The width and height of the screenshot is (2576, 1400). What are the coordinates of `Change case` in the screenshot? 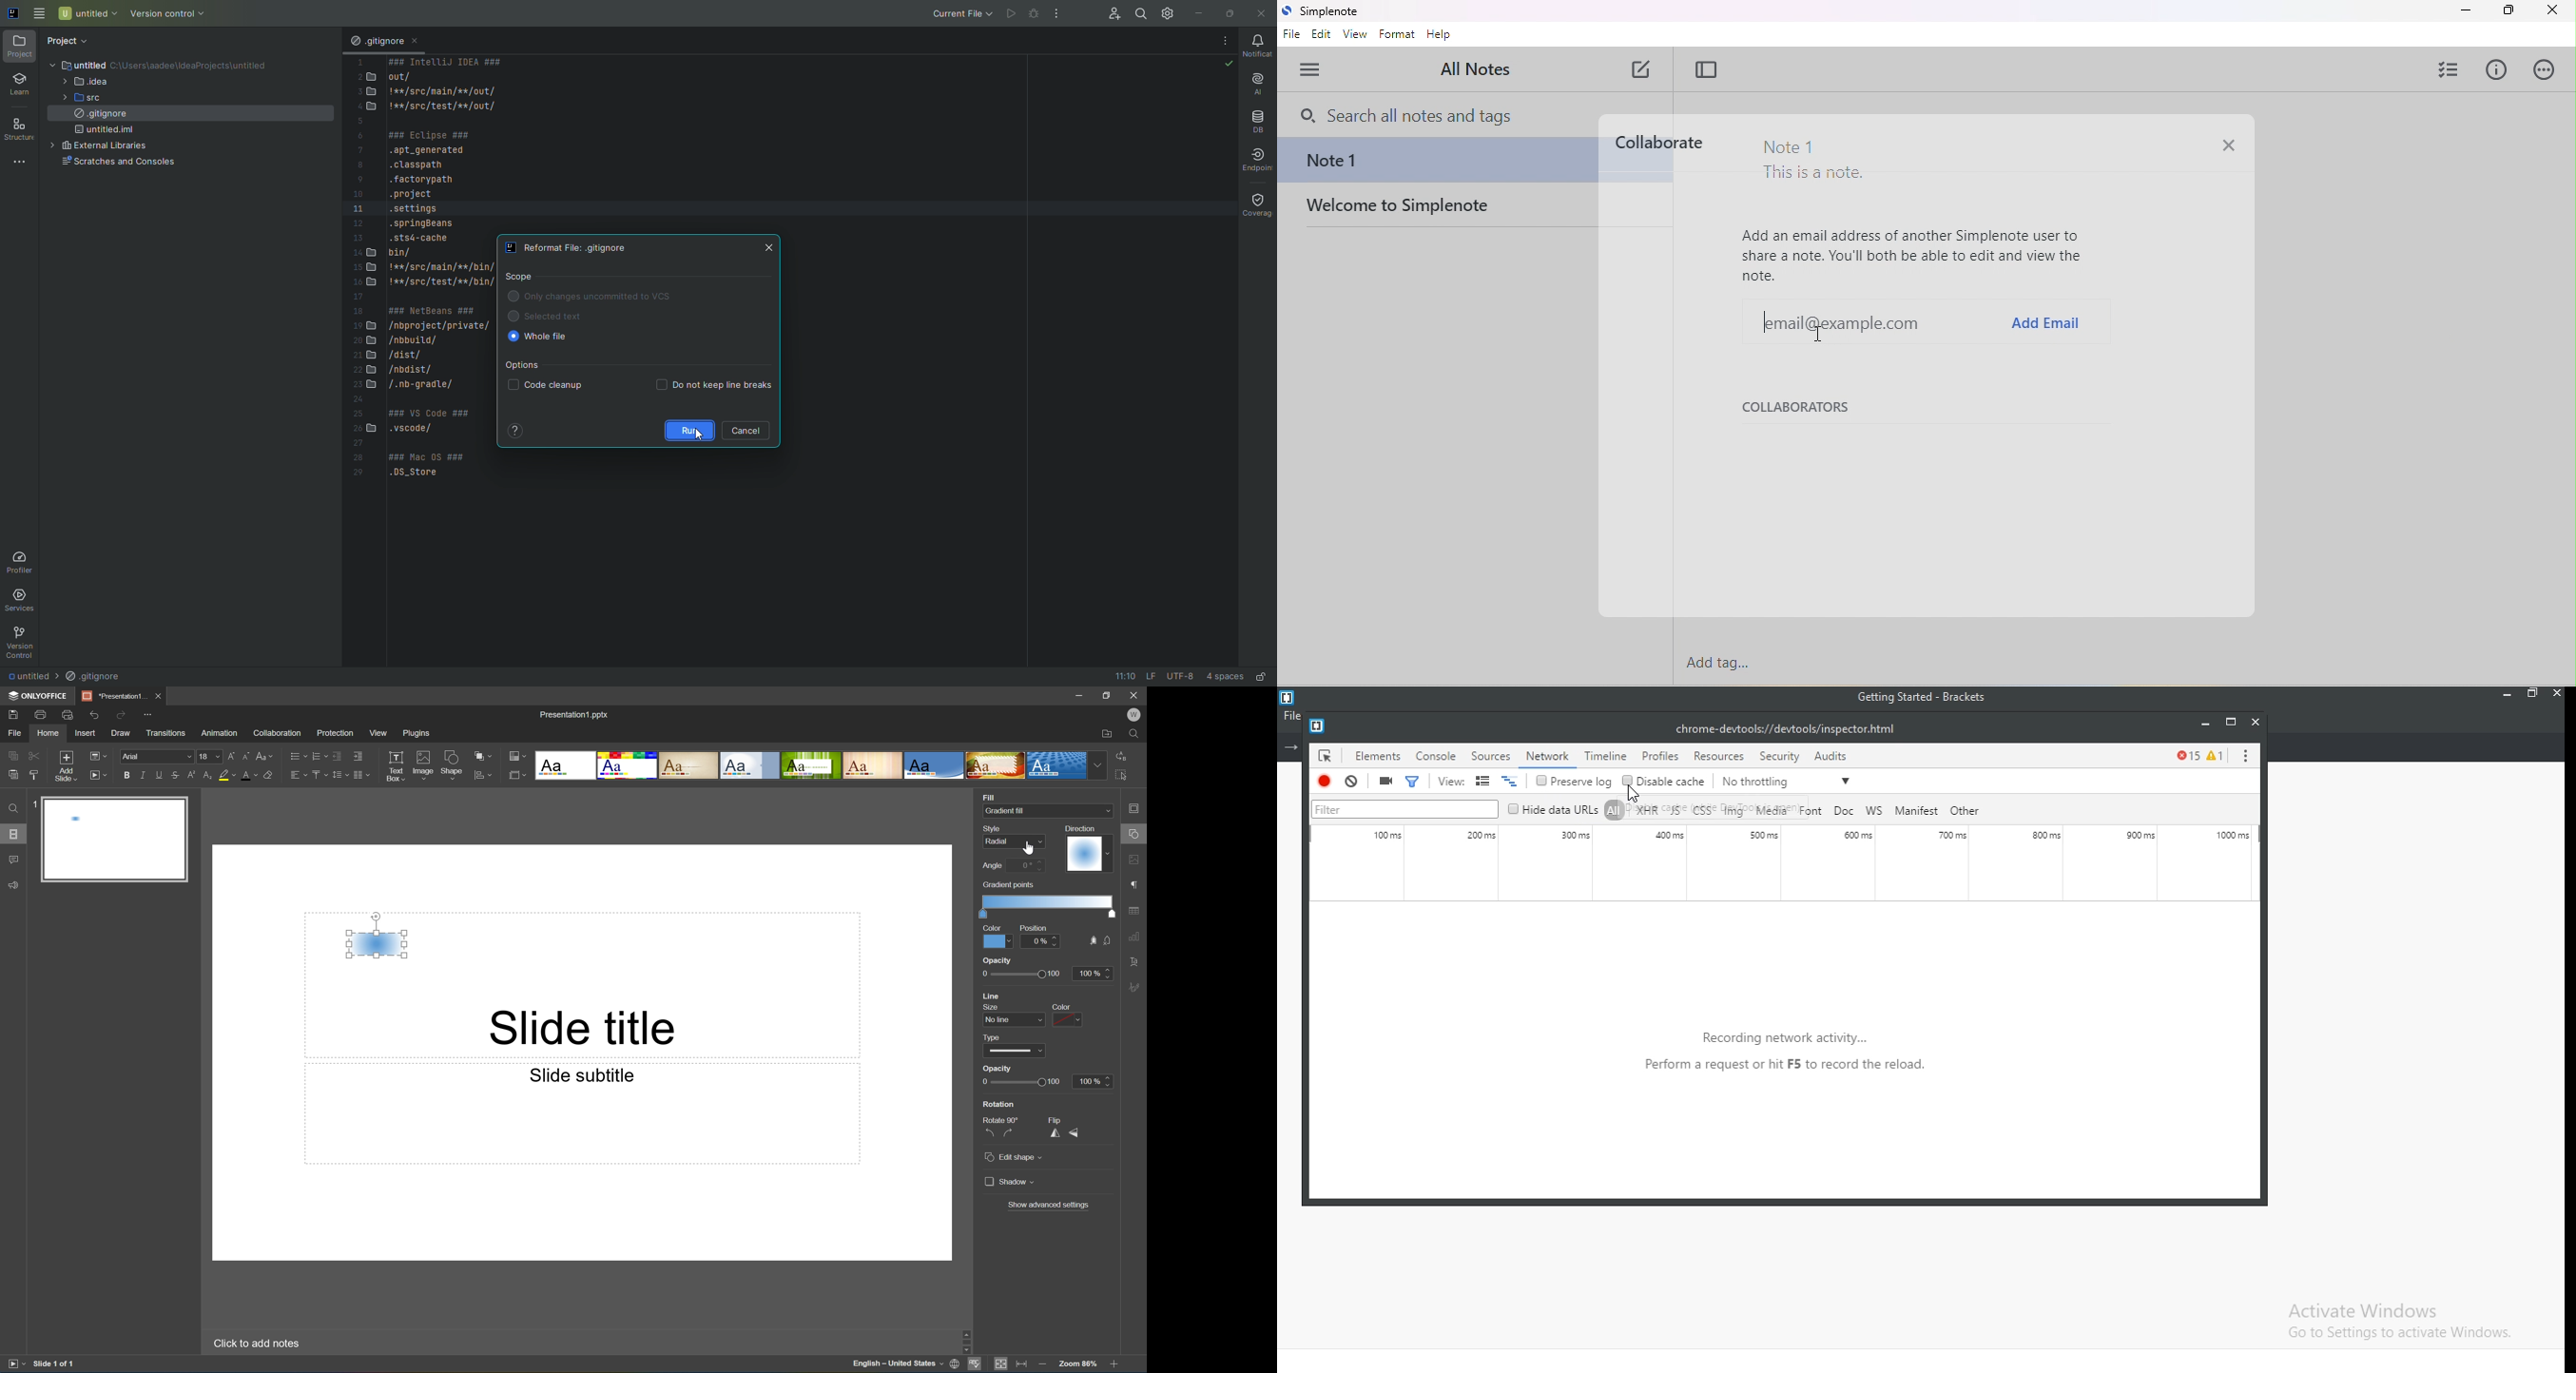 It's located at (265, 754).